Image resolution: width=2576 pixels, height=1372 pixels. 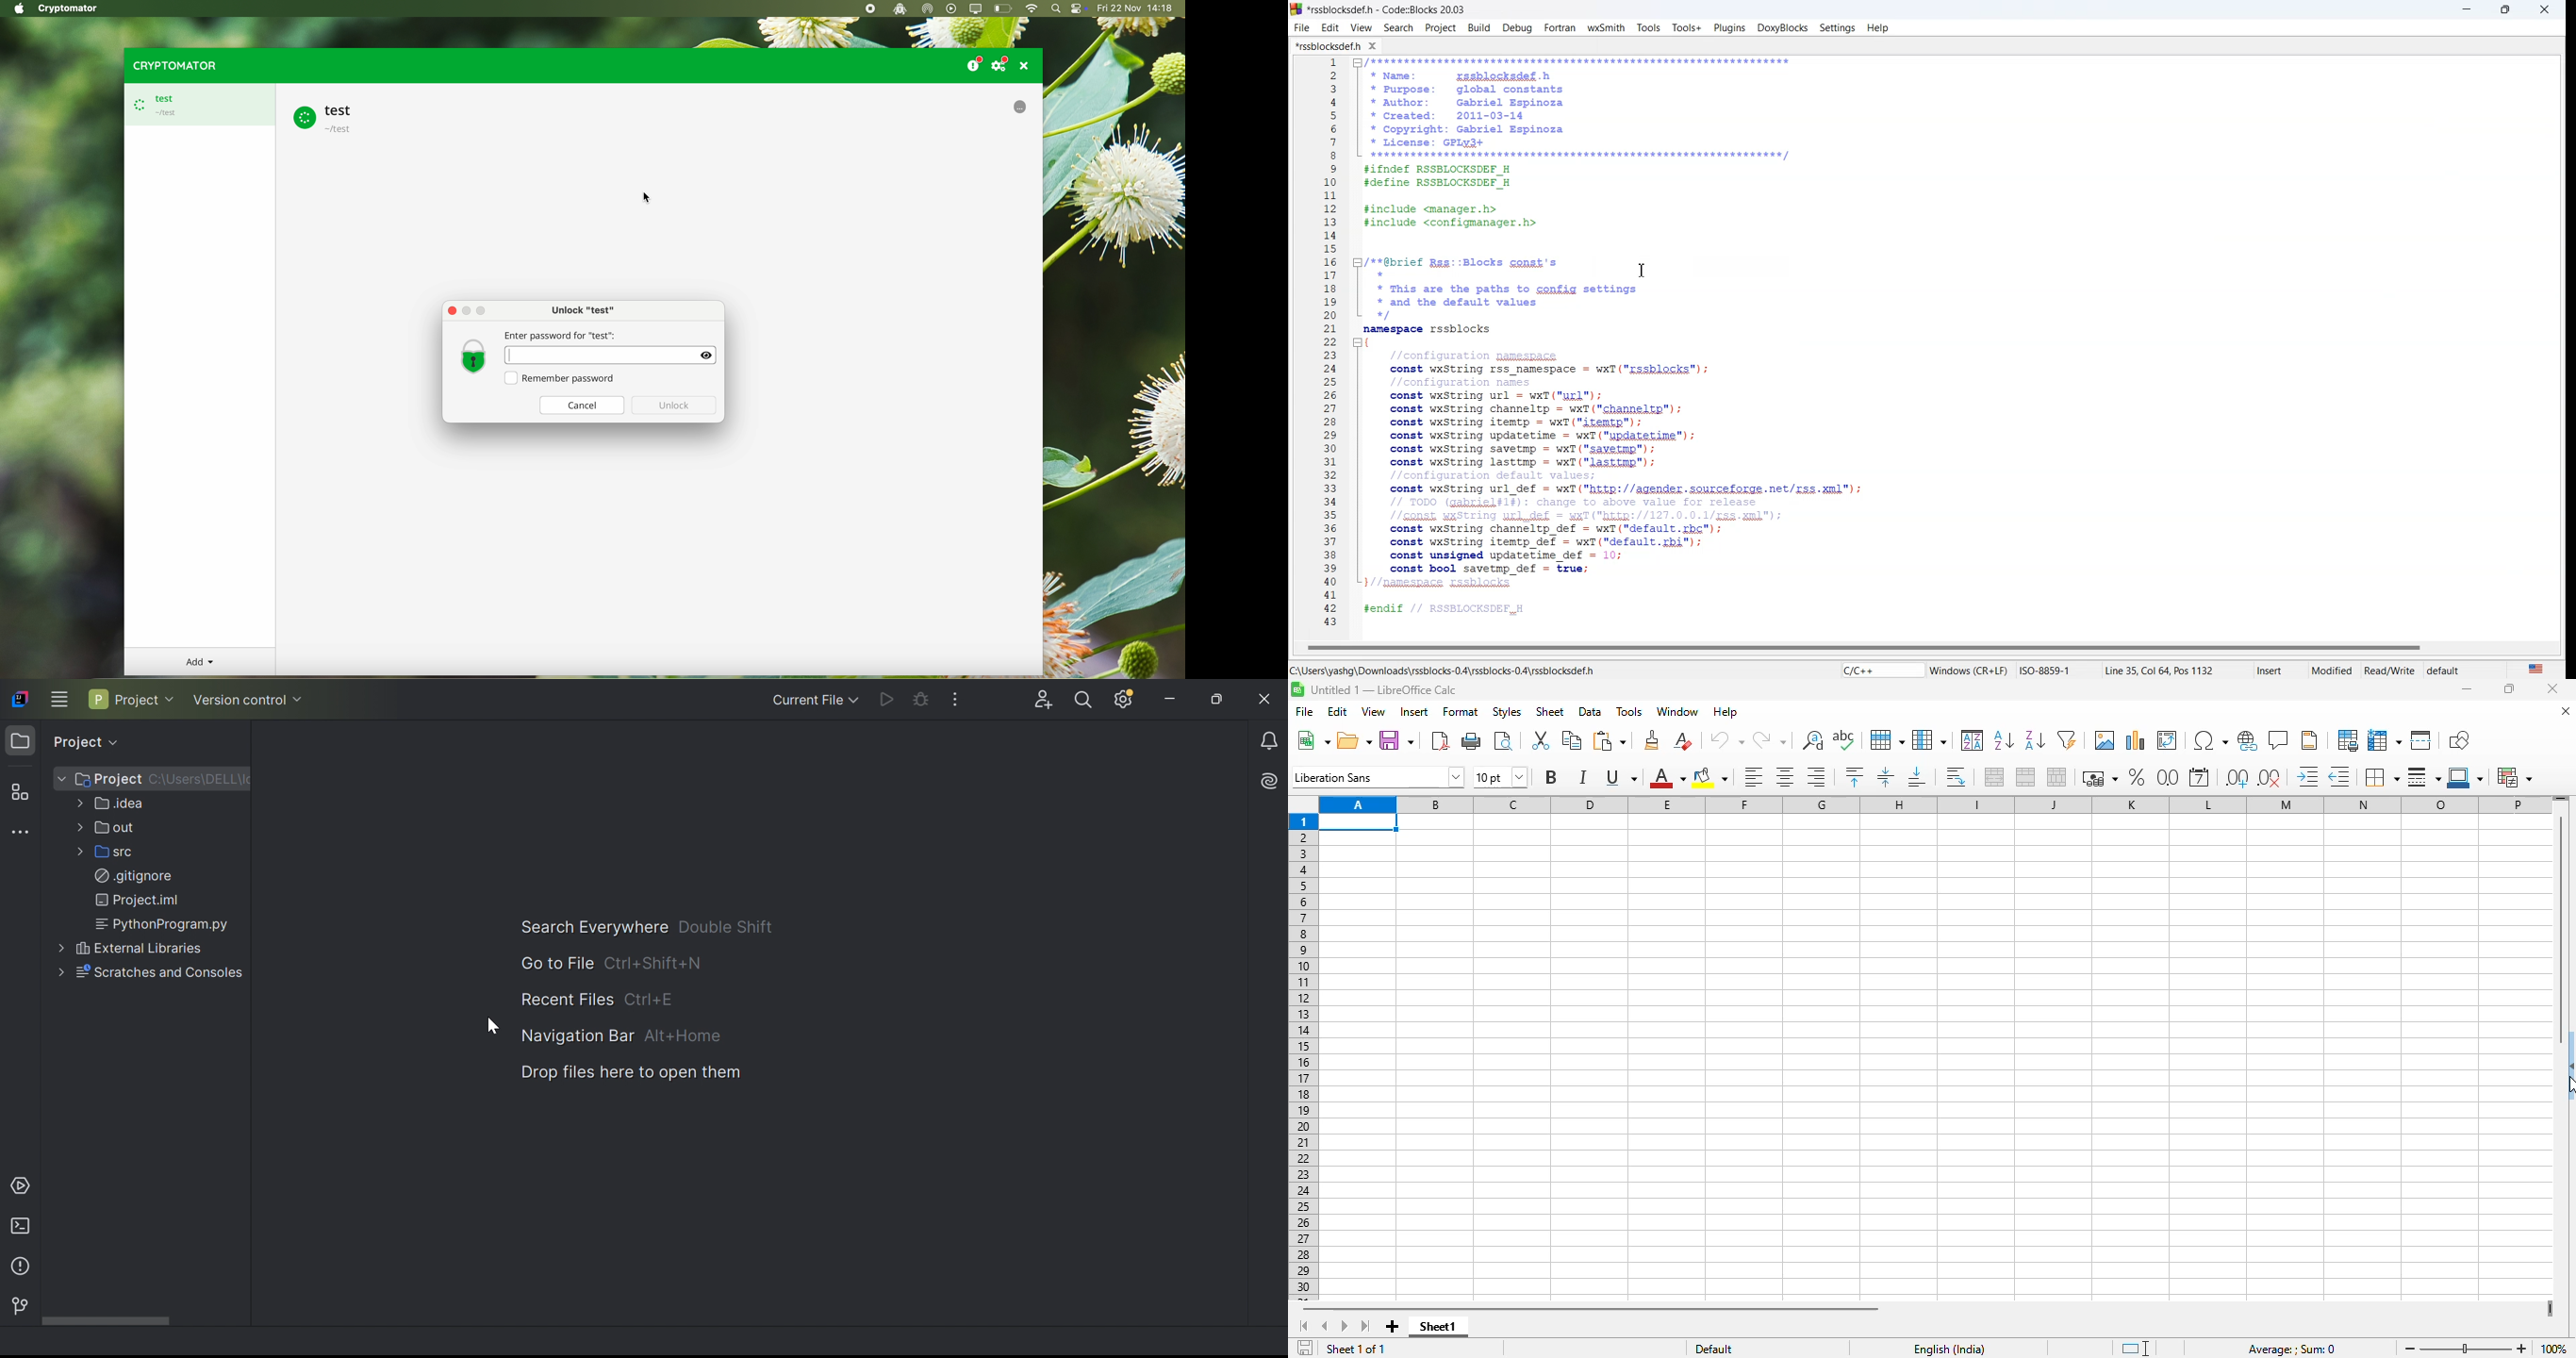 I want to click on add decimal, so click(x=2237, y=778).